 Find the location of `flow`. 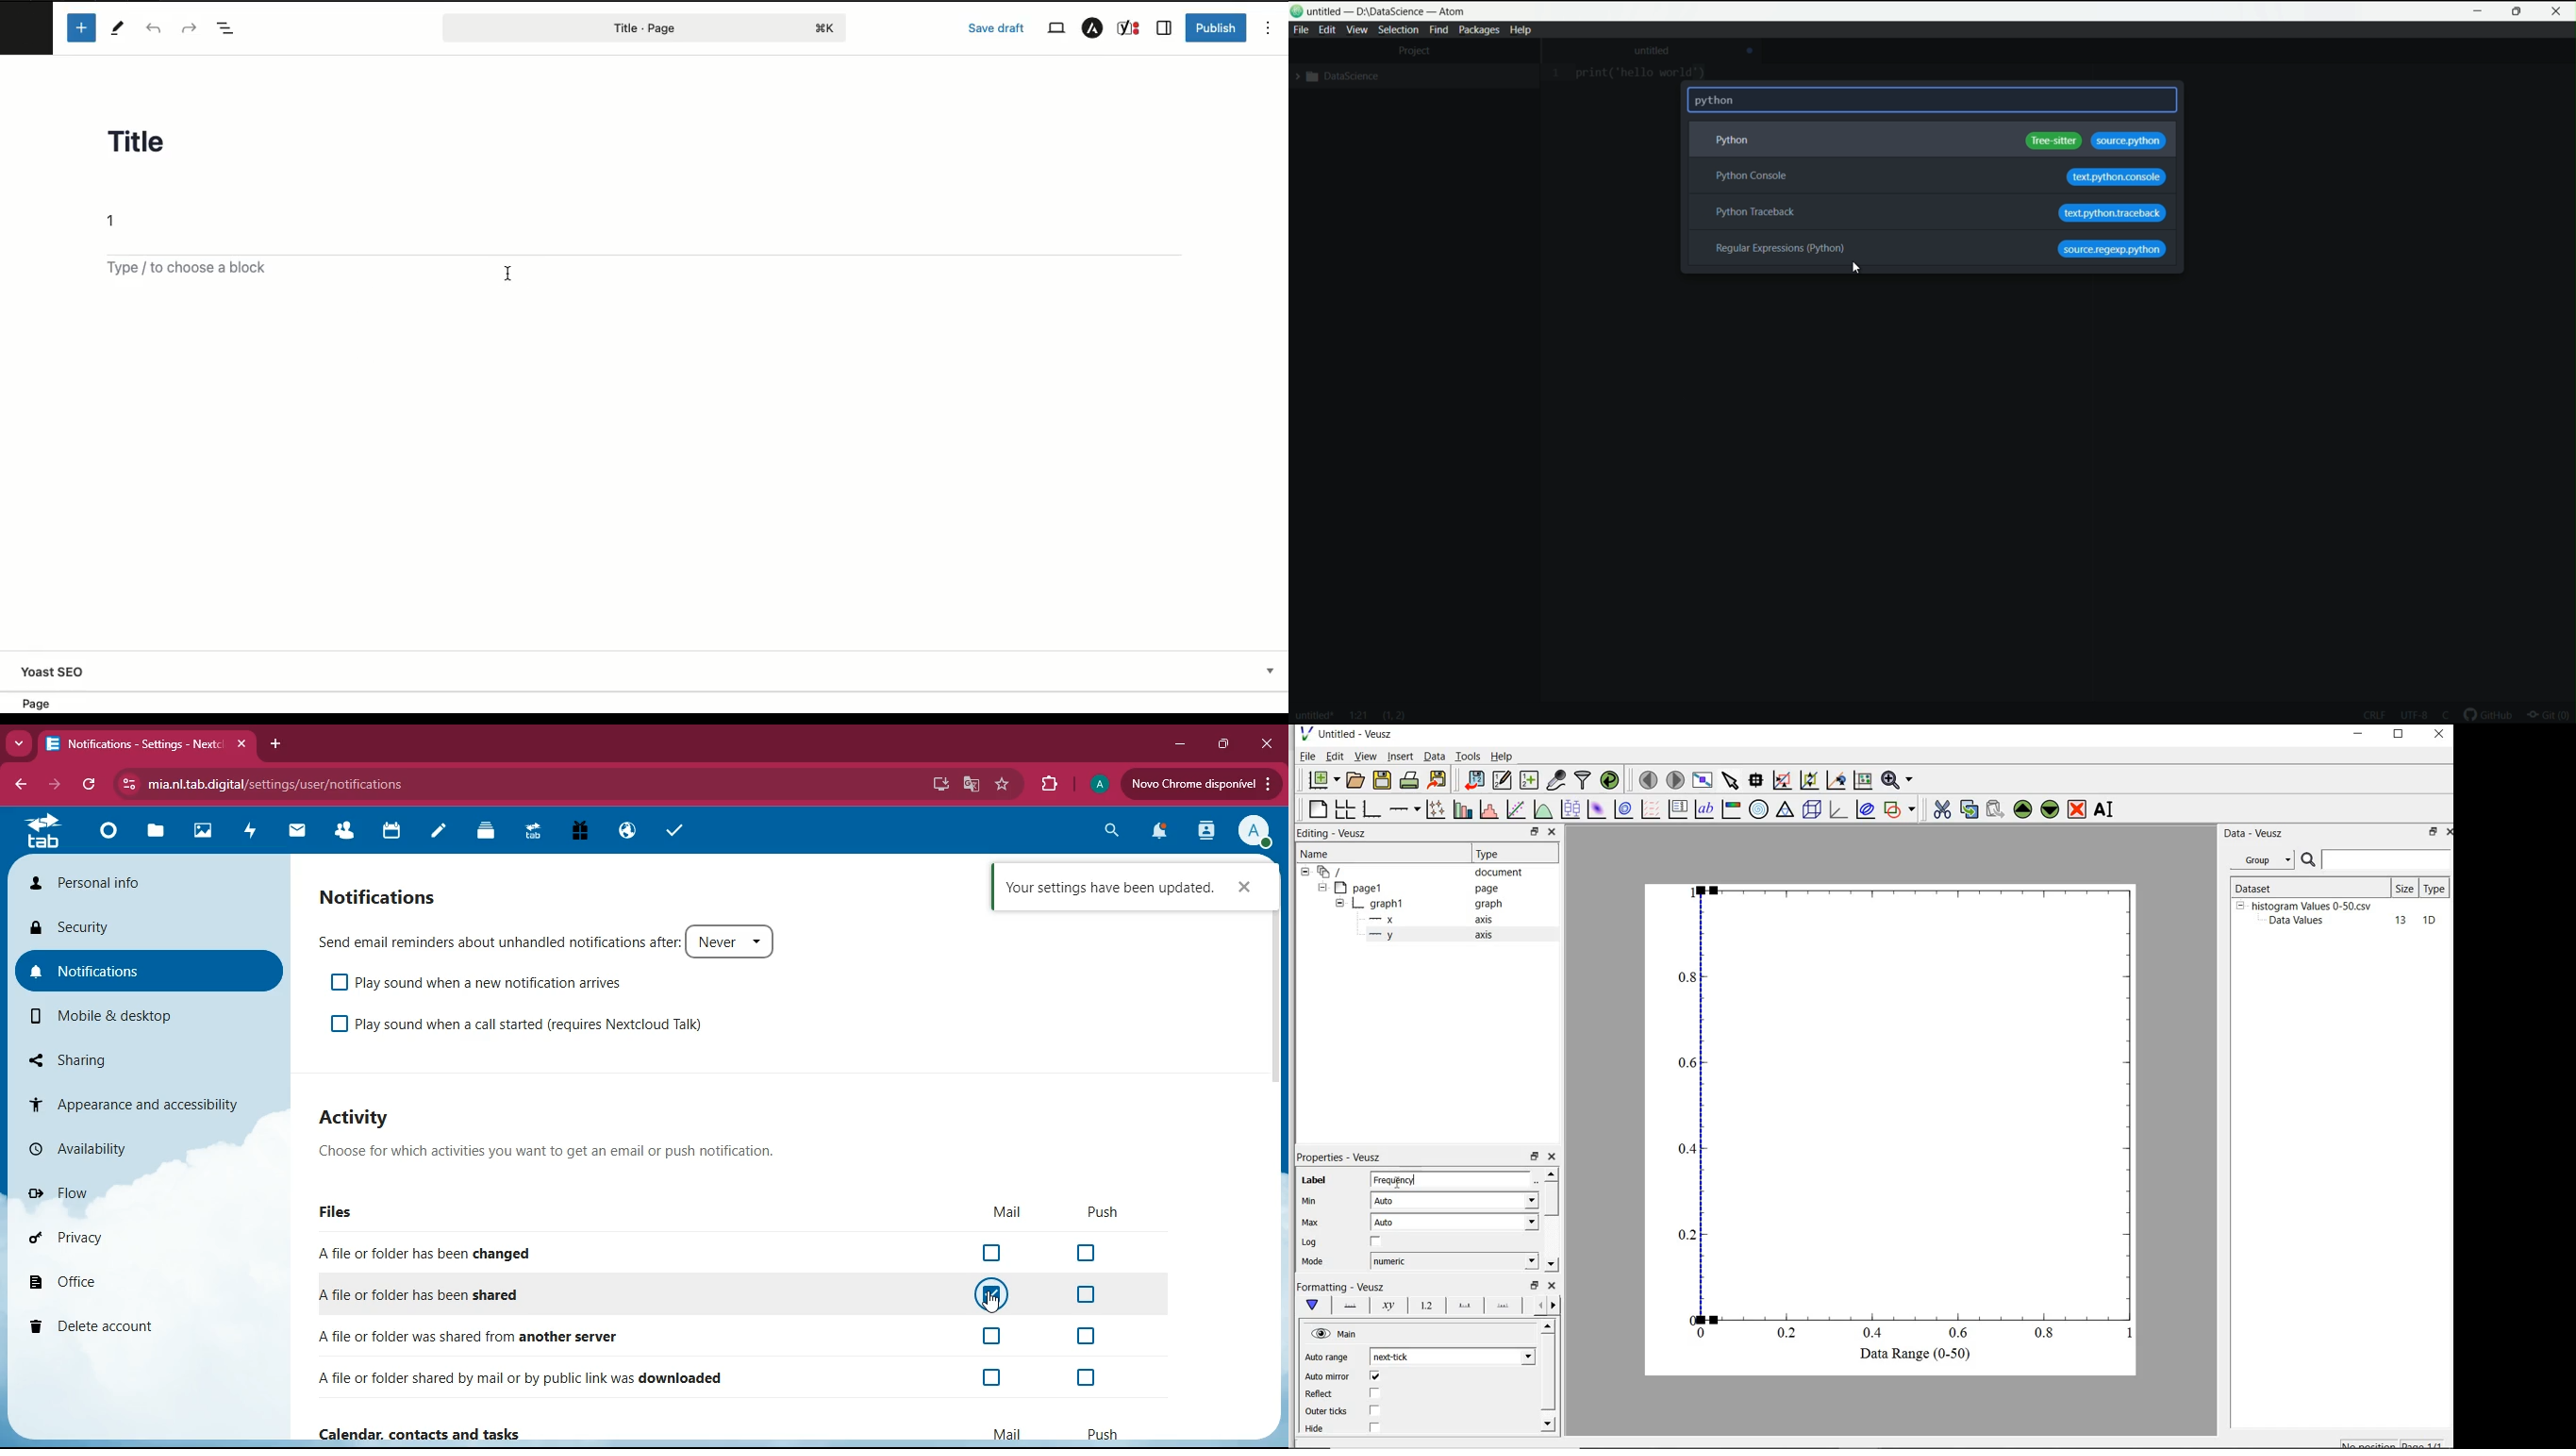

flow is located at coordinates (135, 1194).